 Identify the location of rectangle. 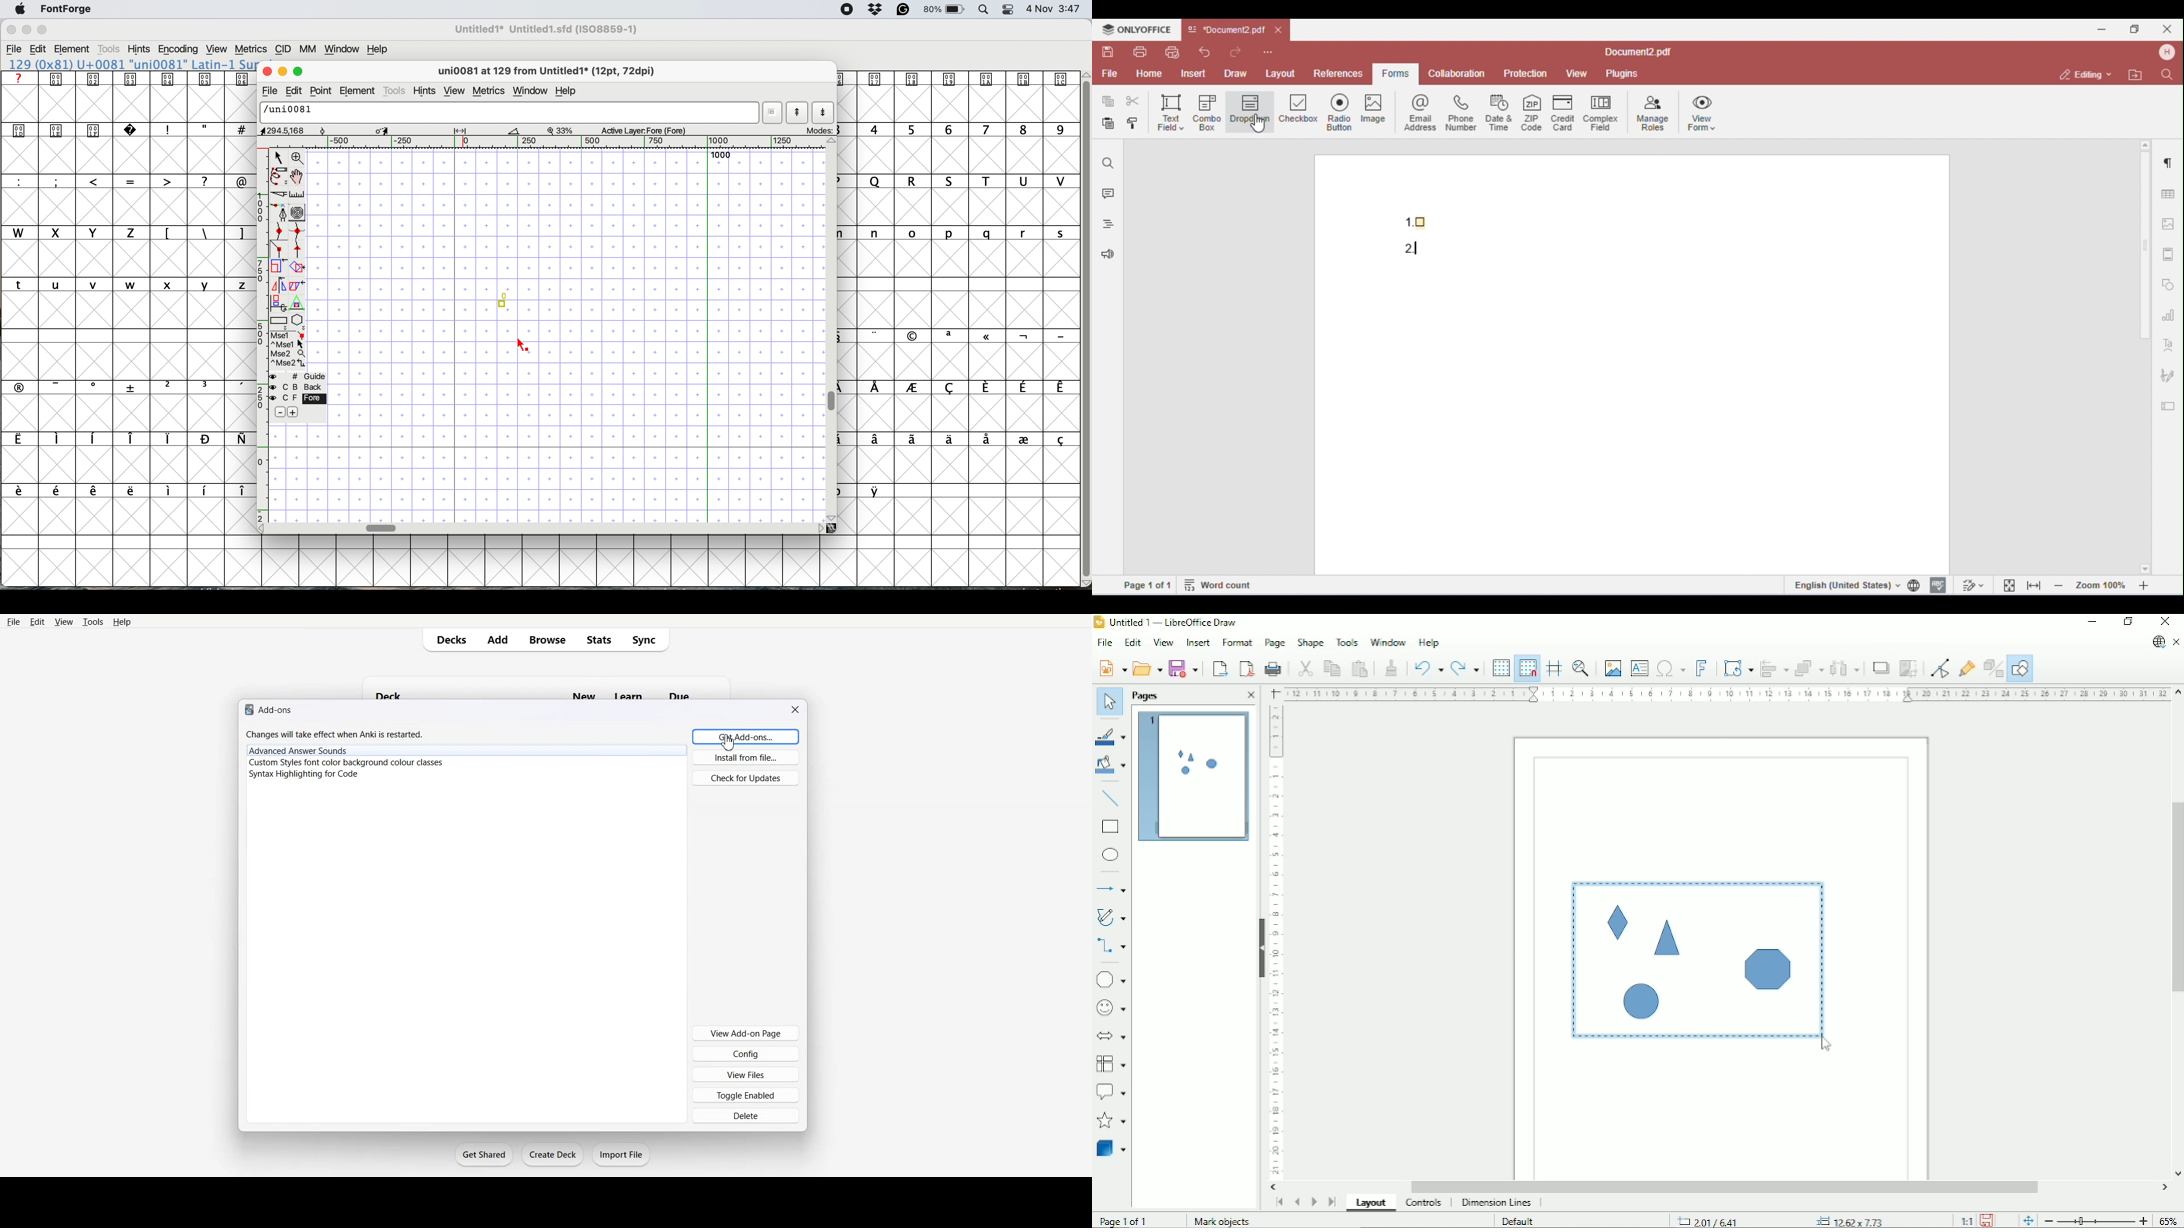
(1110, 827).